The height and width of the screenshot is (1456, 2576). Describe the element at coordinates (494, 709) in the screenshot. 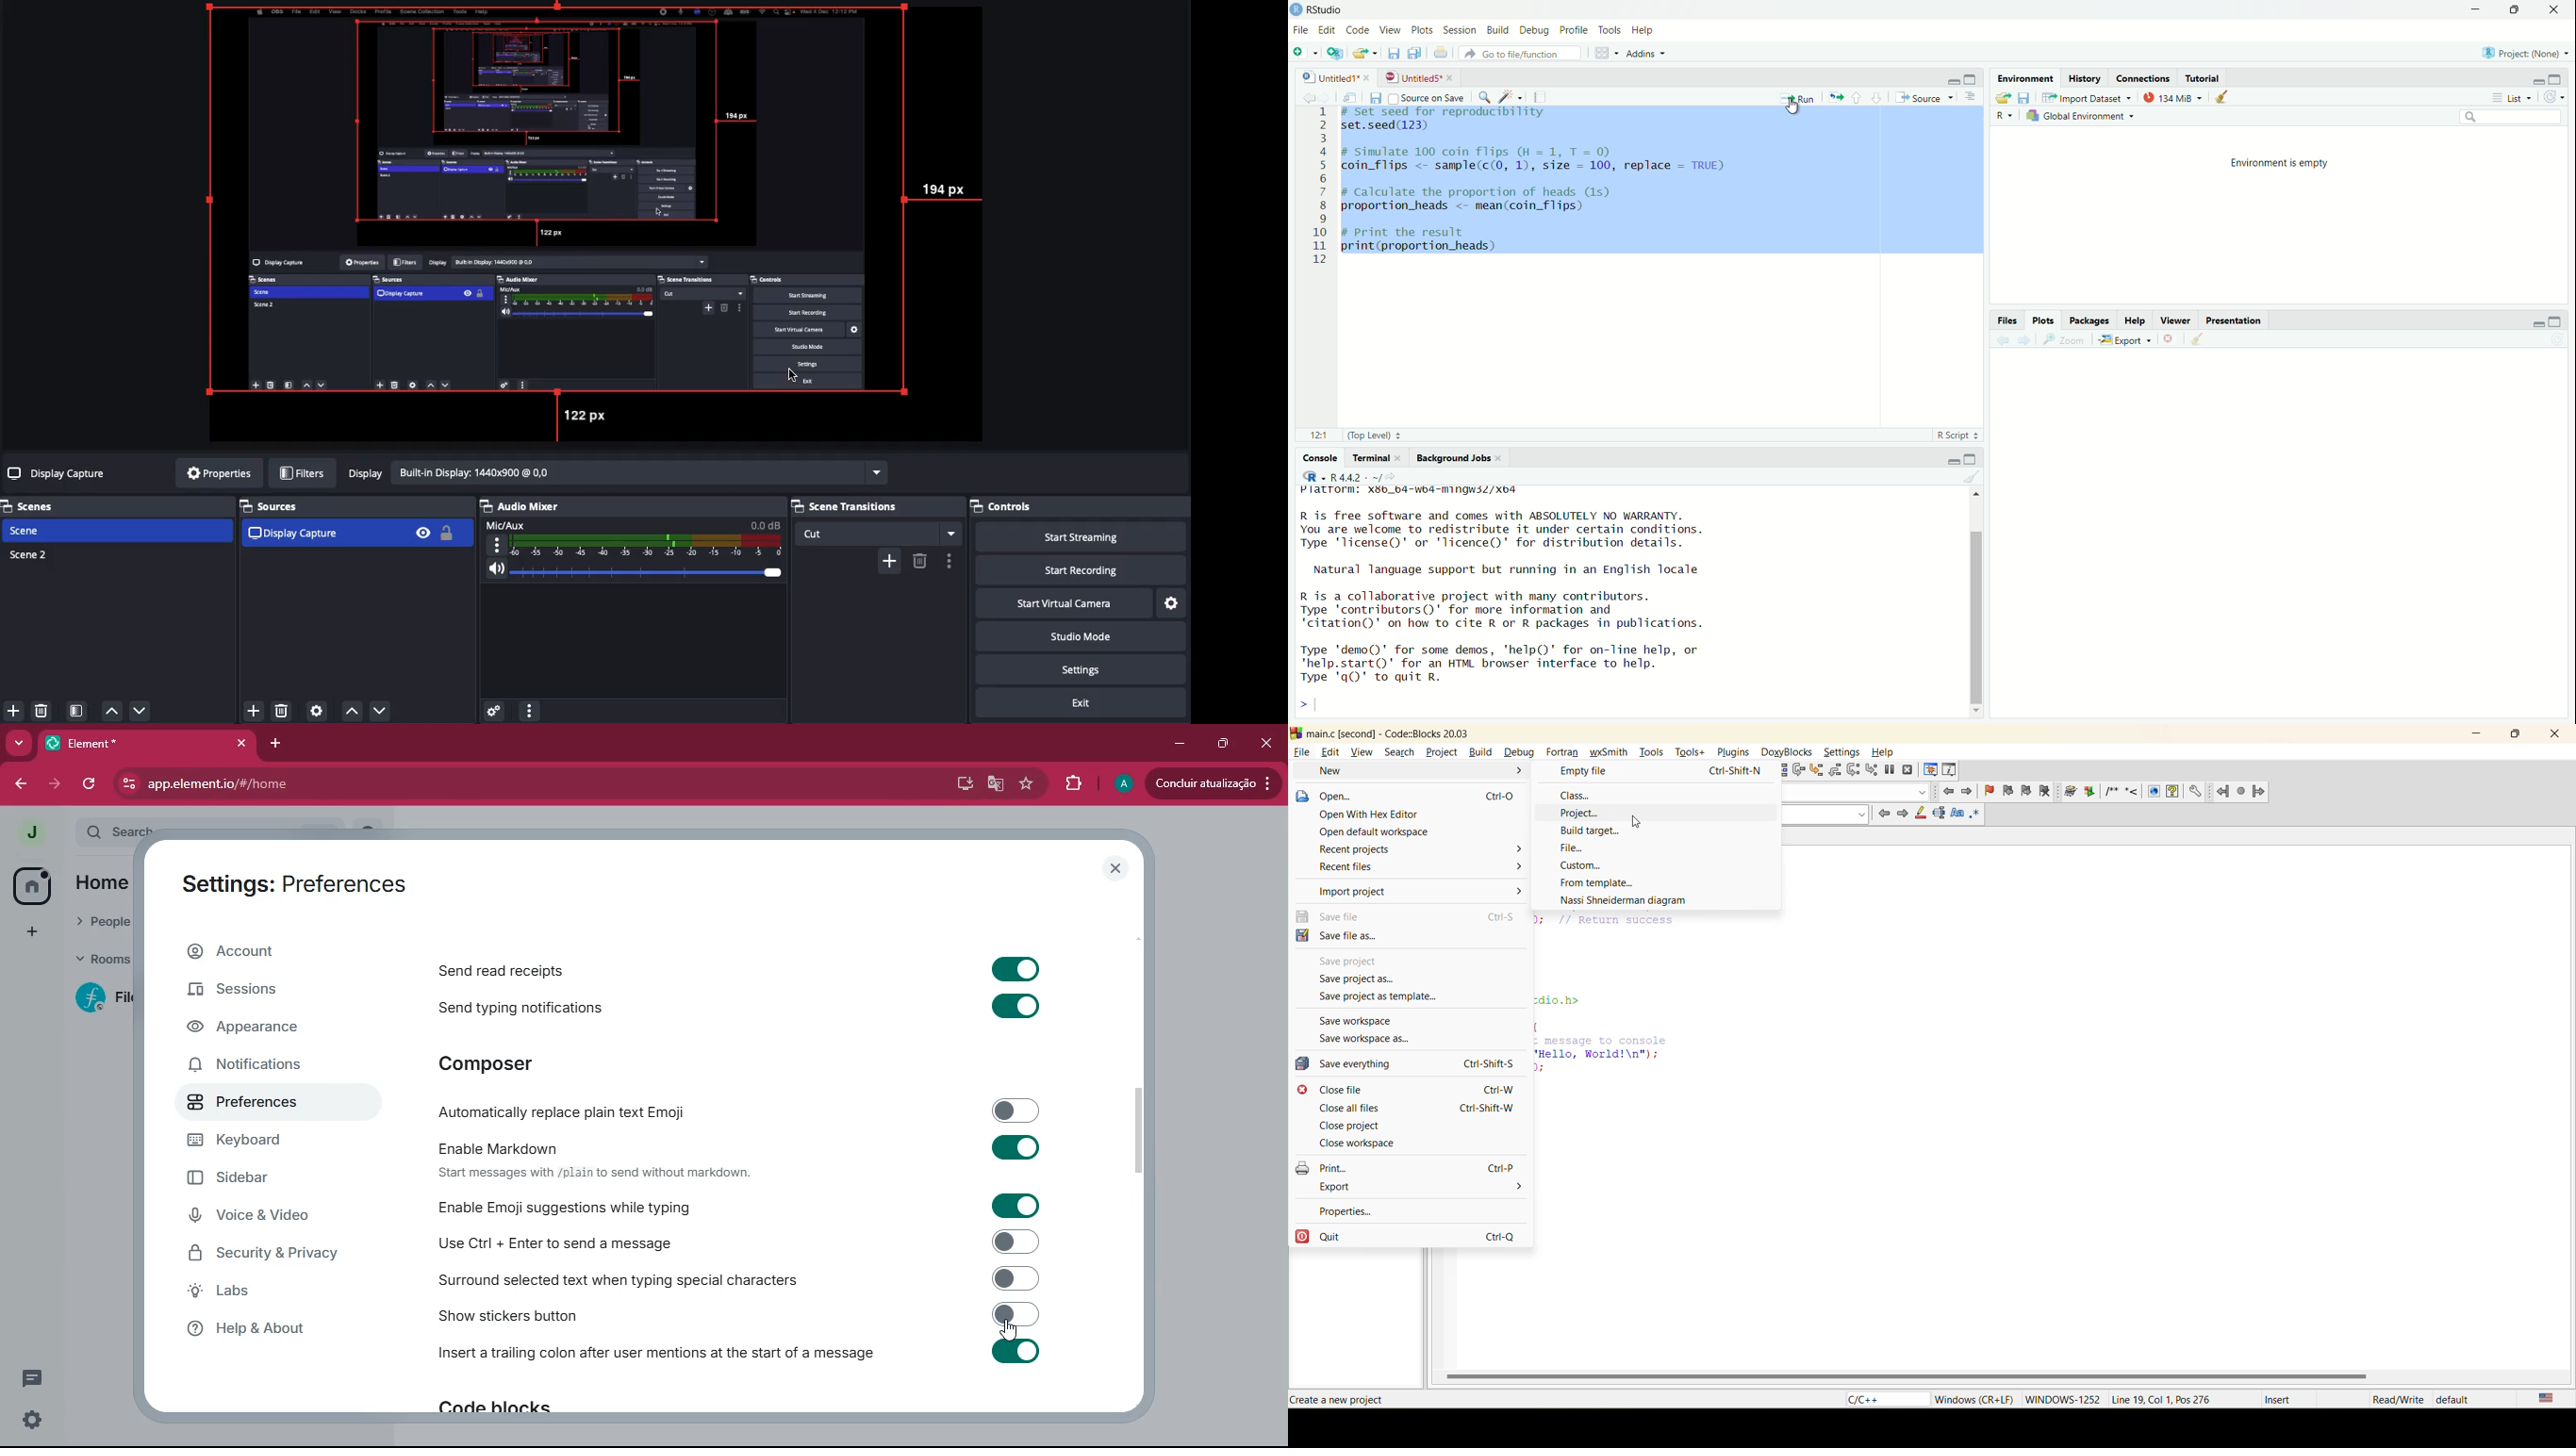

I see `Advanced audio menu` at that location.